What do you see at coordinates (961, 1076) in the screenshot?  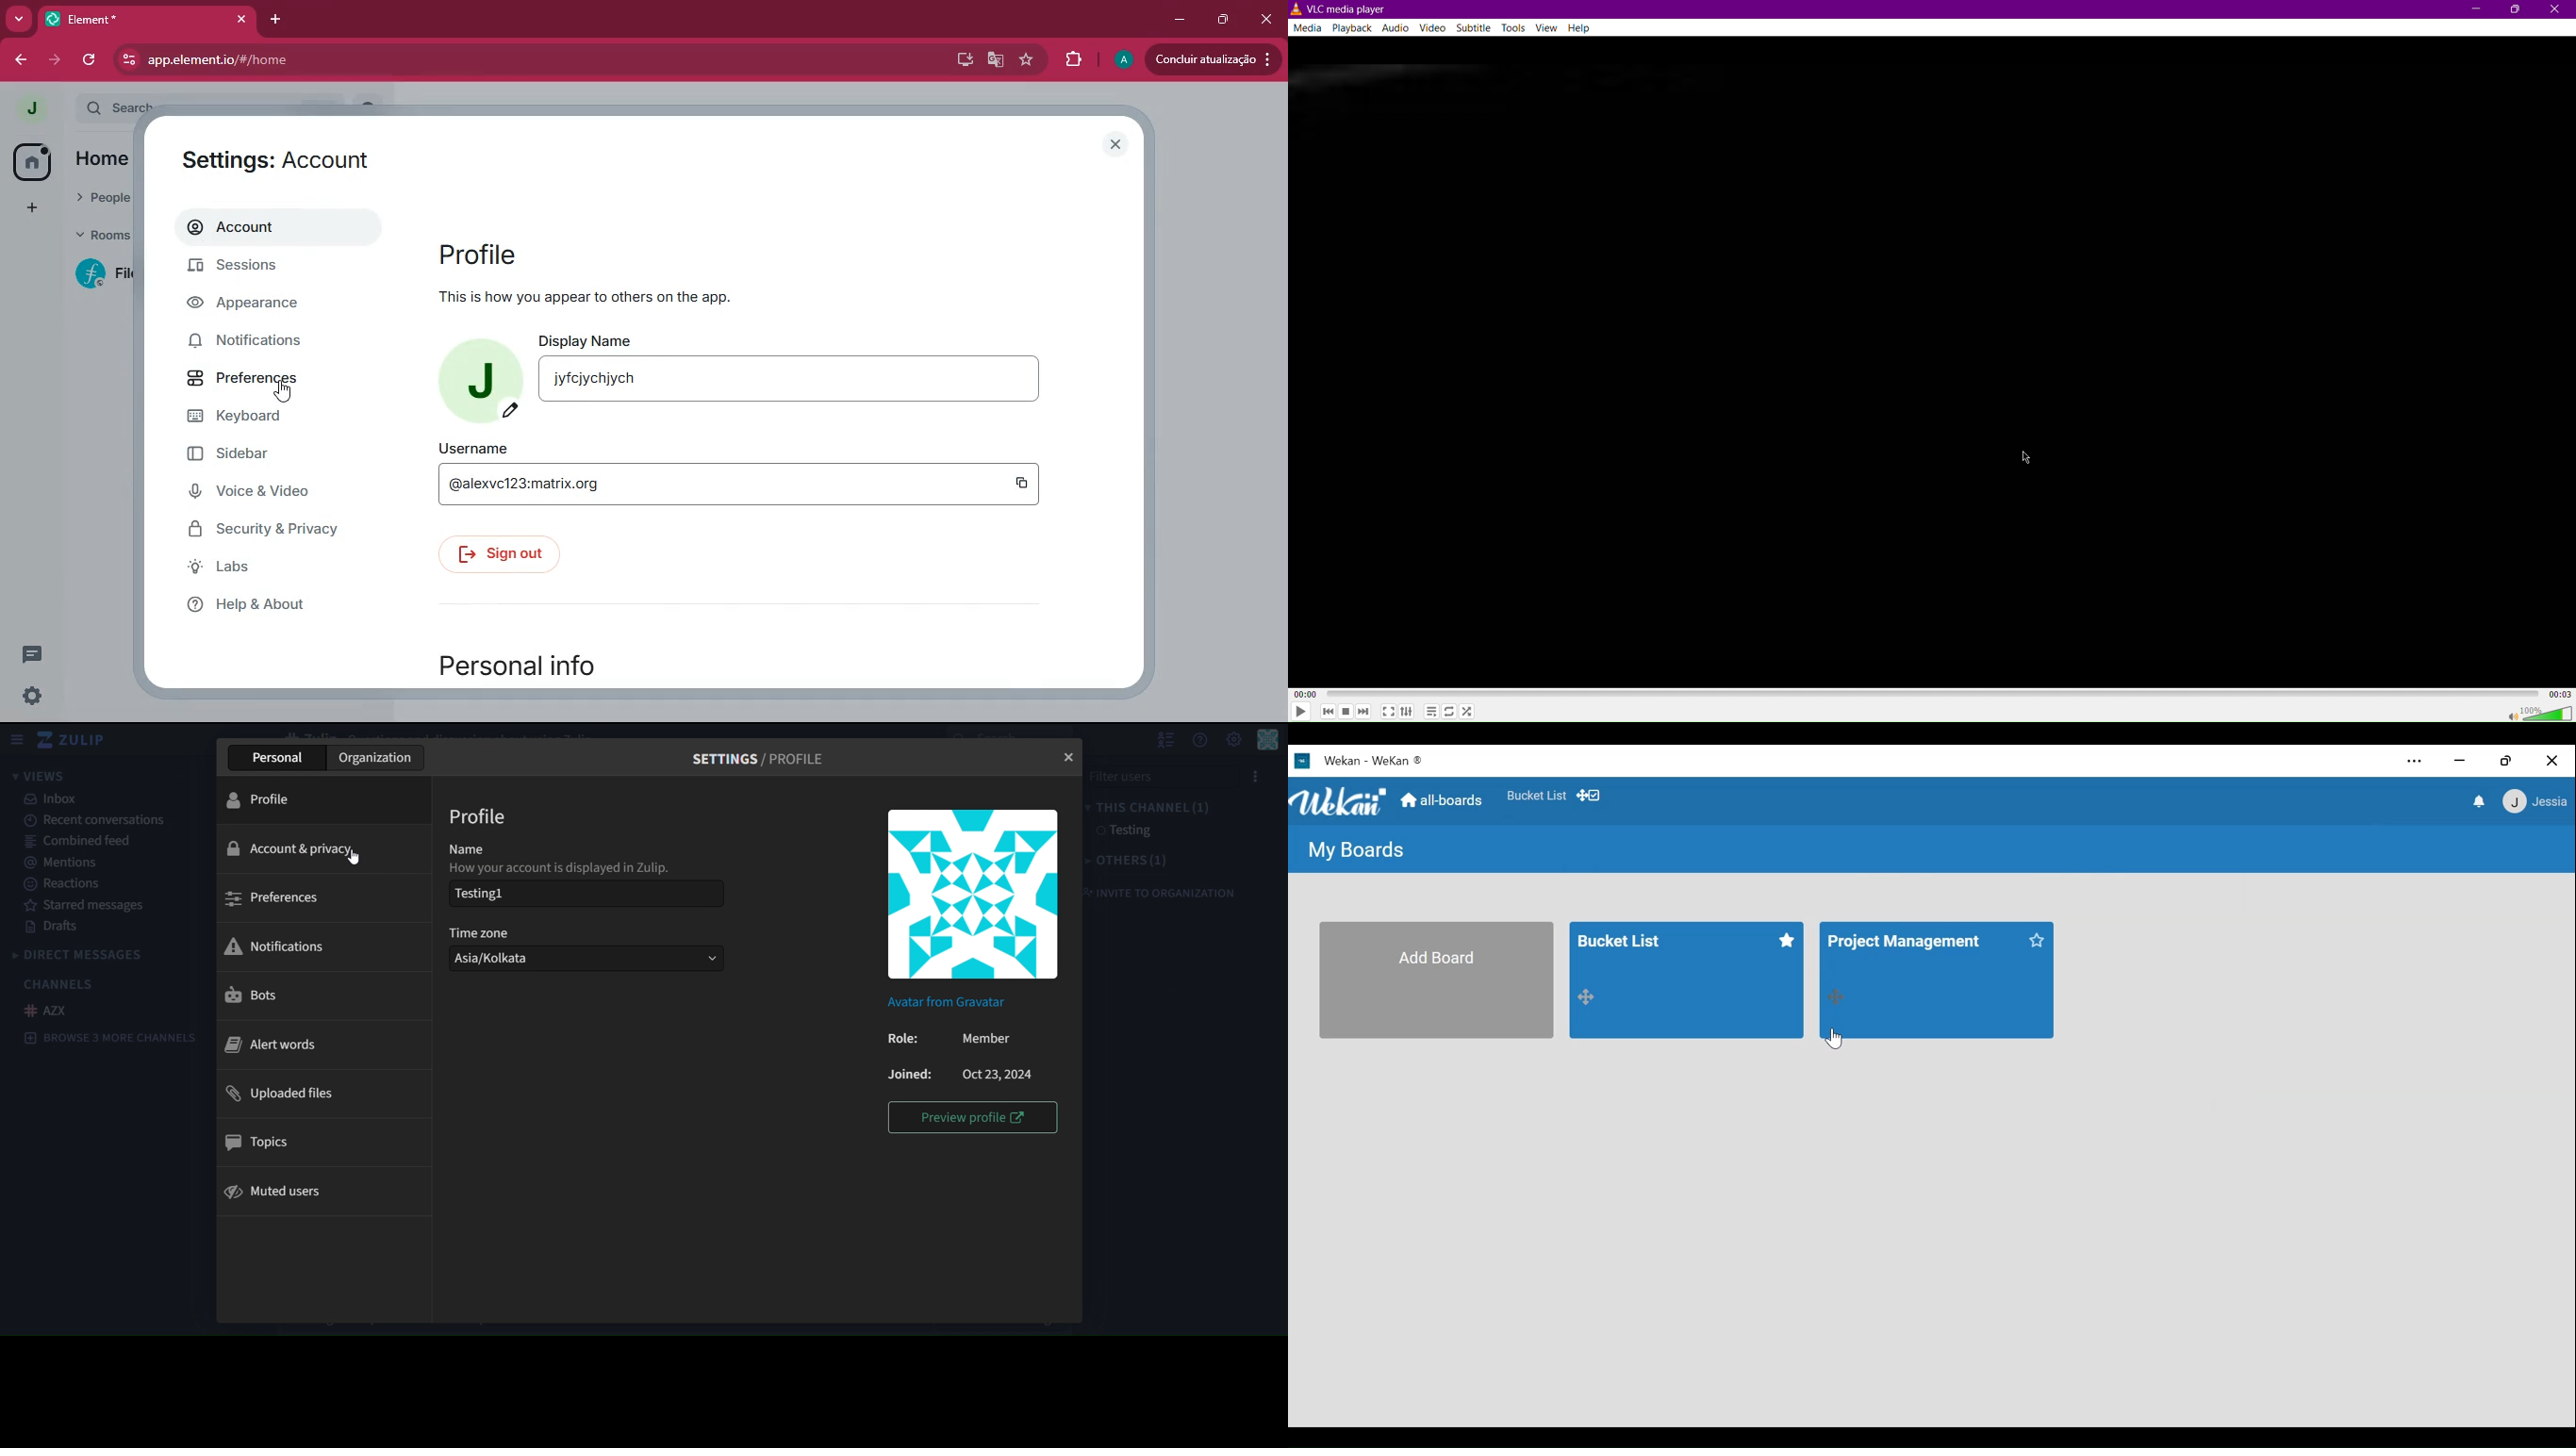 I see `Joined: Oct23,2024` at bounding box center [961, 1076].